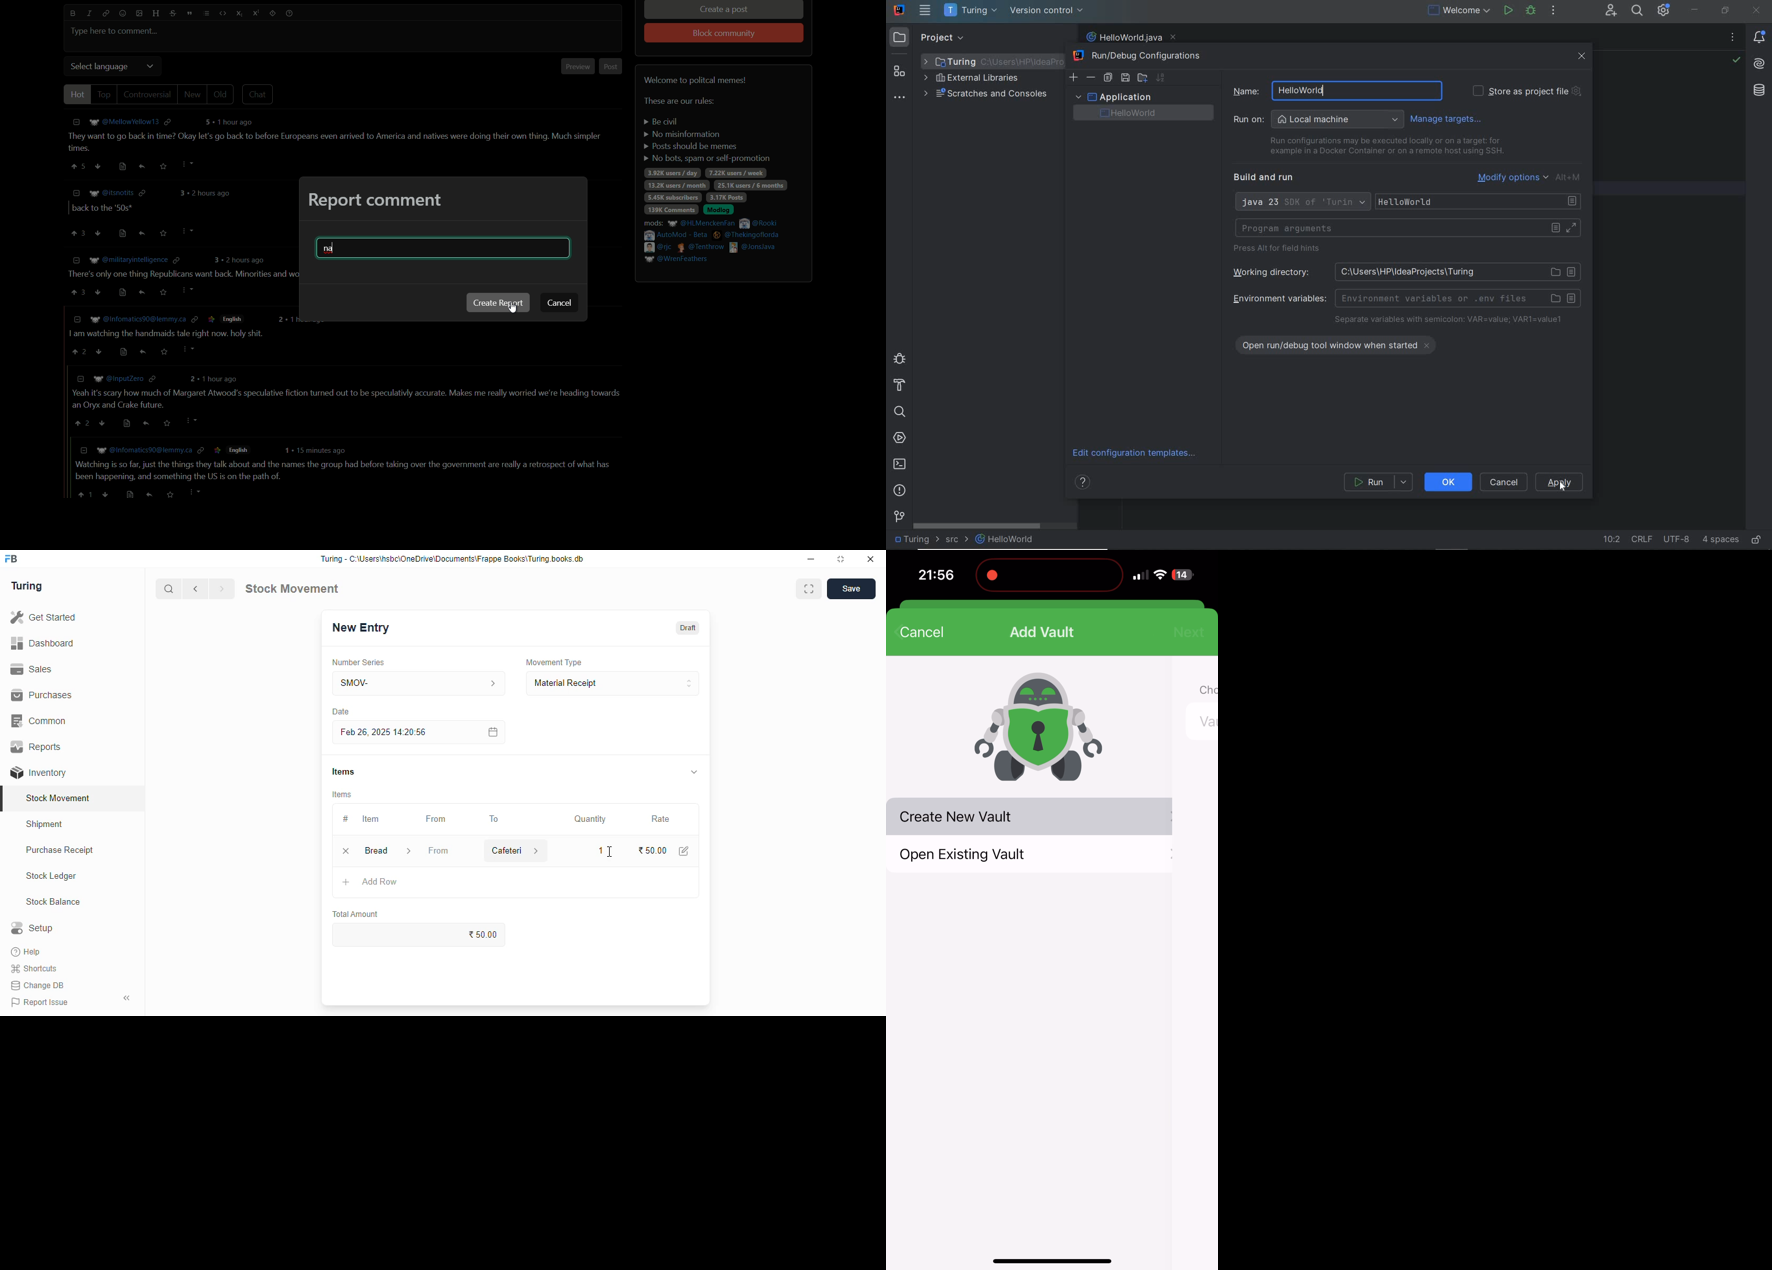  Describe the element at coordinates (11, 558) in the screenshot. I see `FB-logo` at that location.